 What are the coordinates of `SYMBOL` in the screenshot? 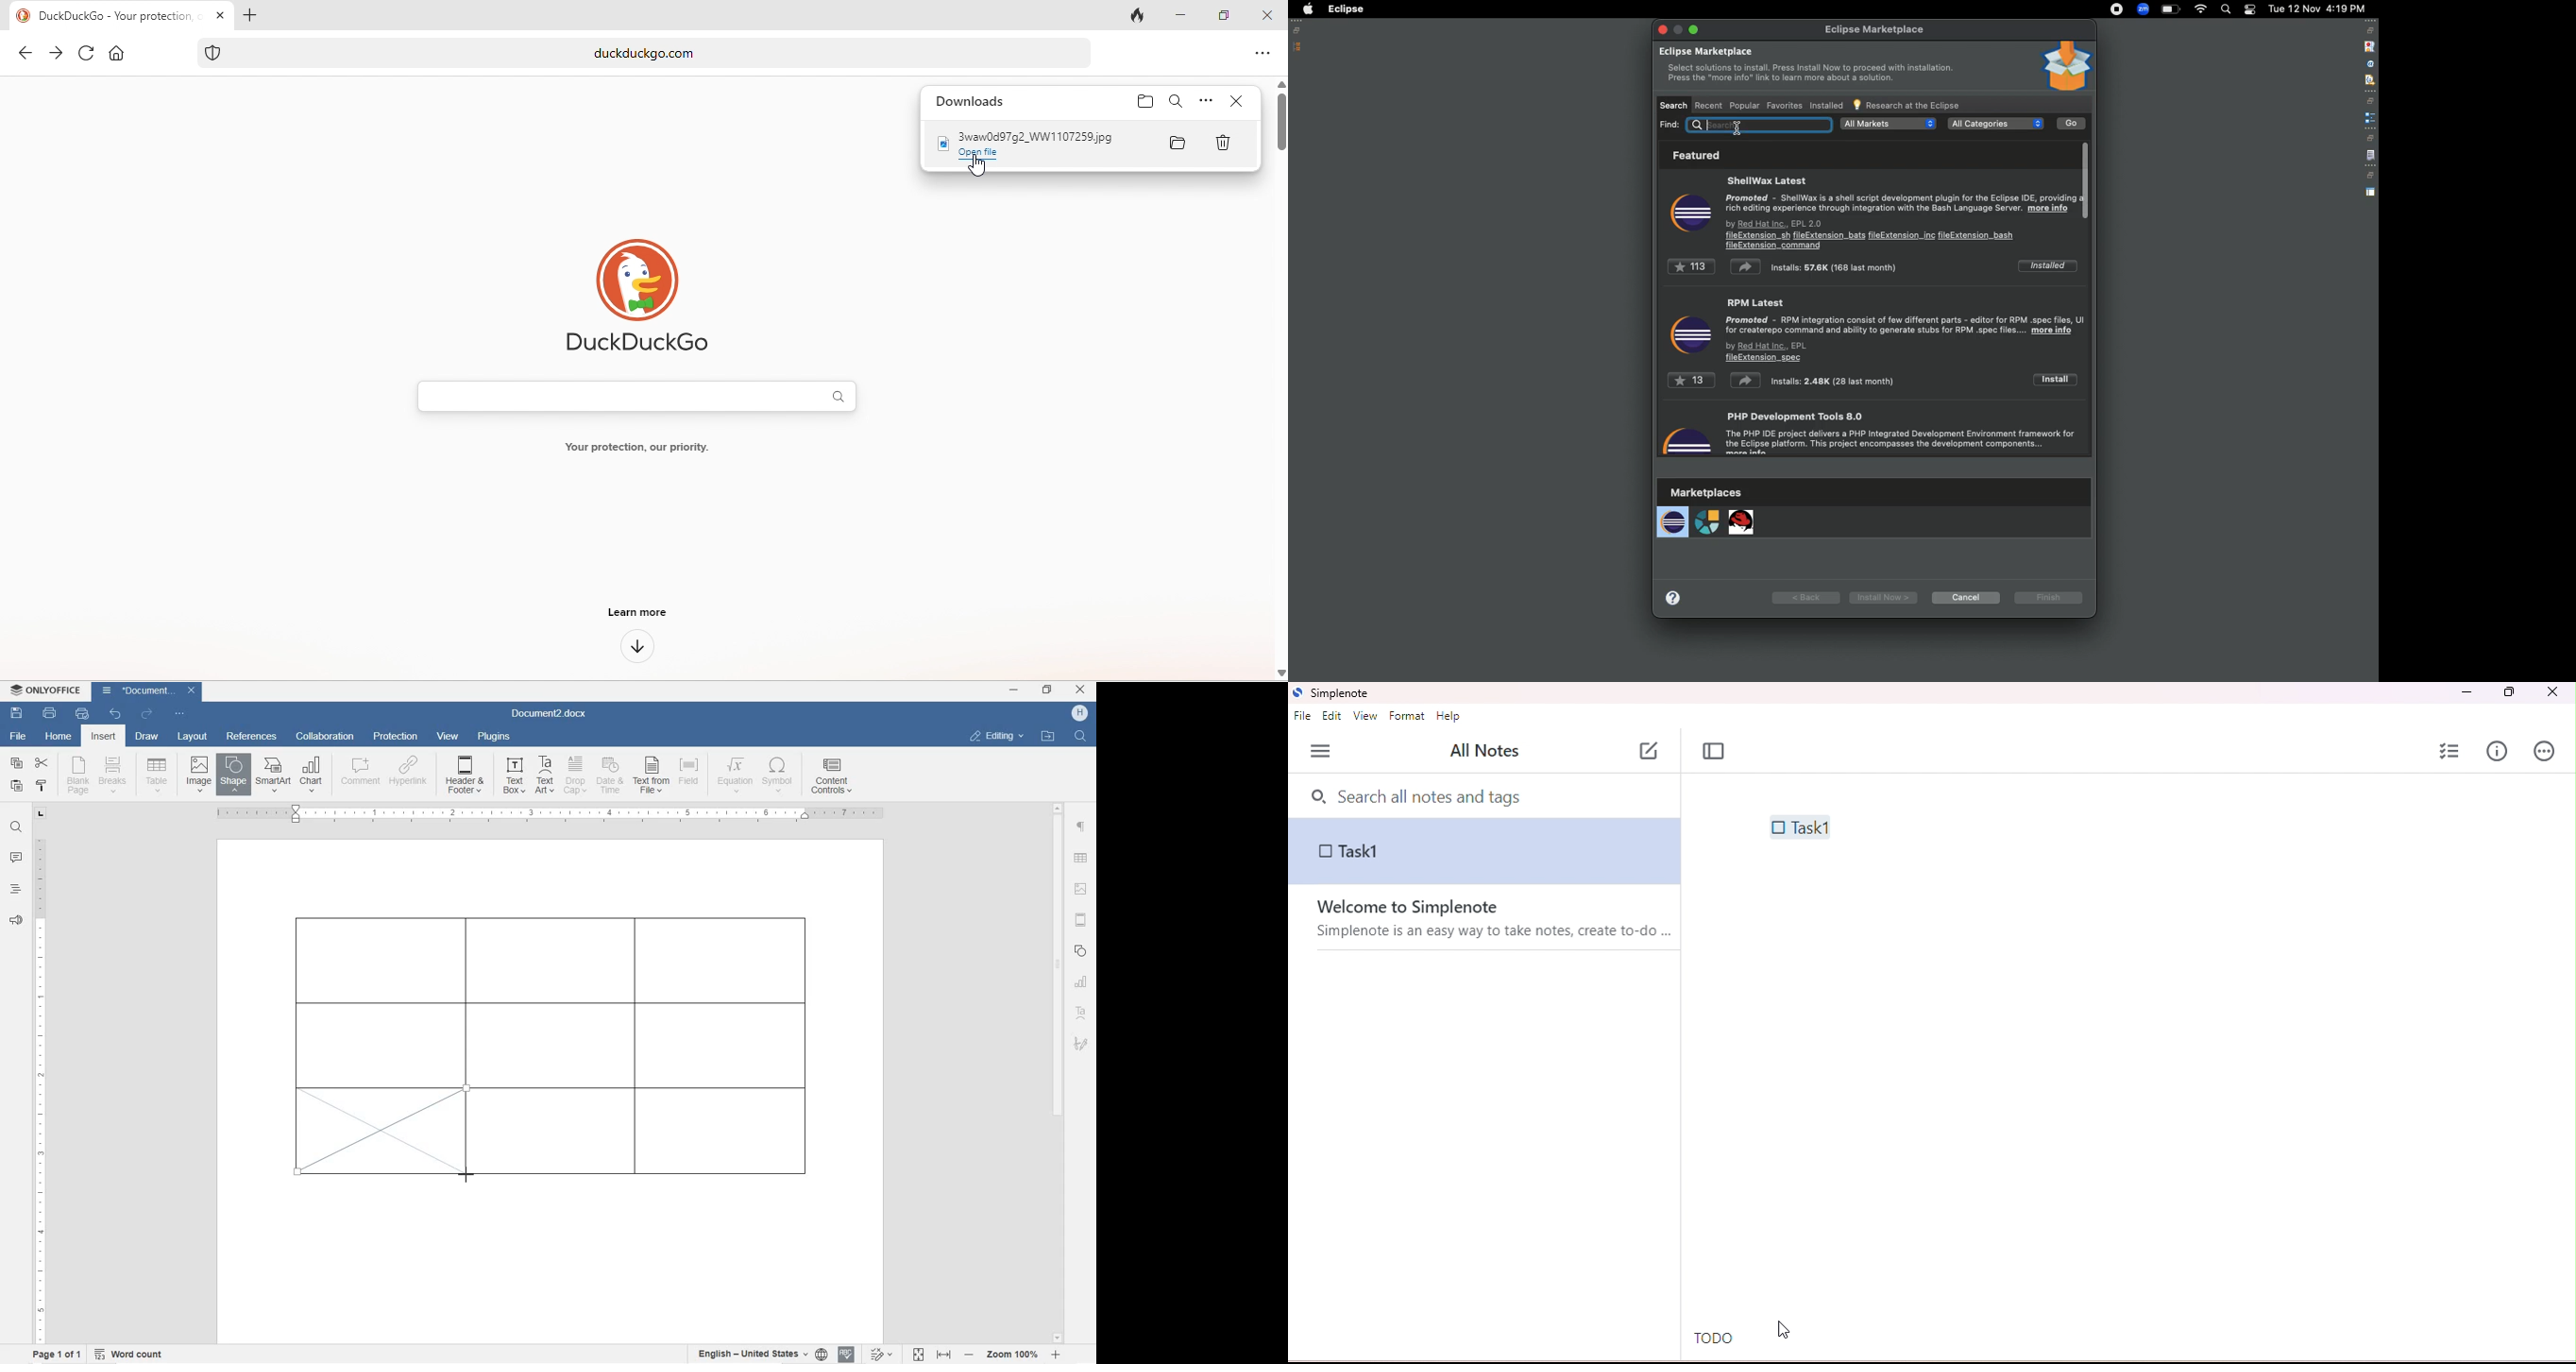 It's located at (779, 777).